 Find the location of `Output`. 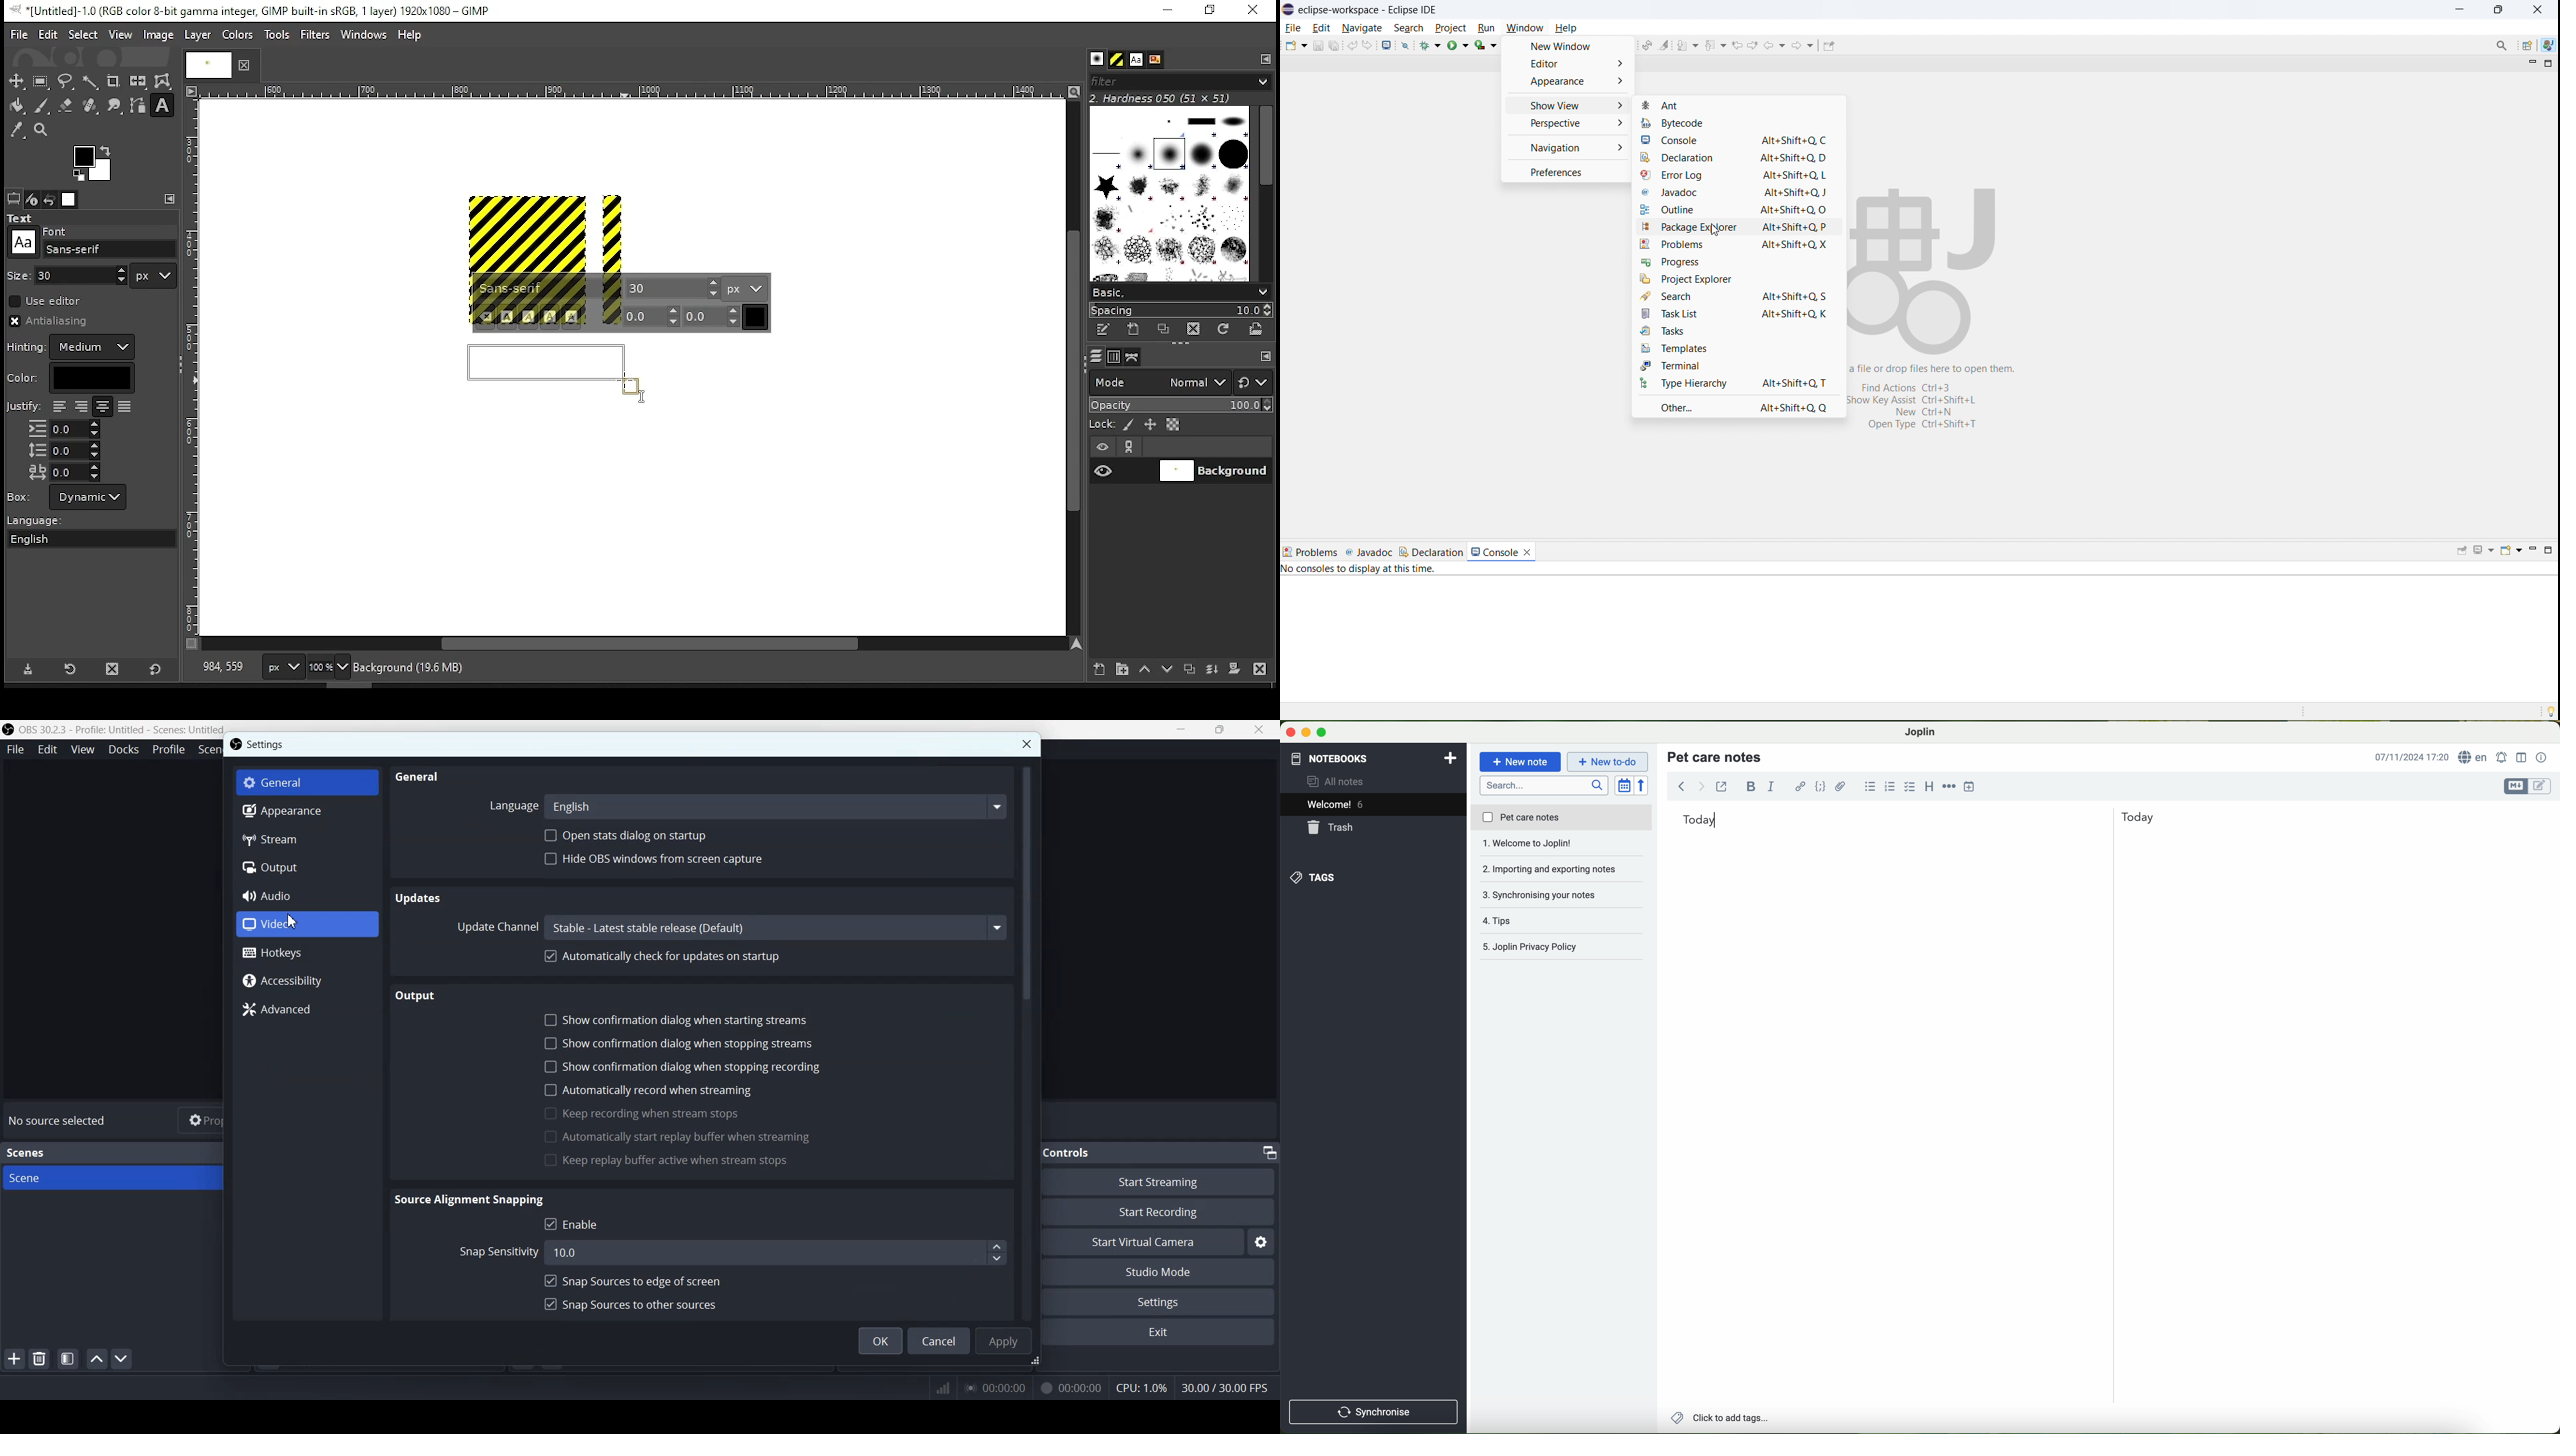

Output is located at coordinates (415, 995).